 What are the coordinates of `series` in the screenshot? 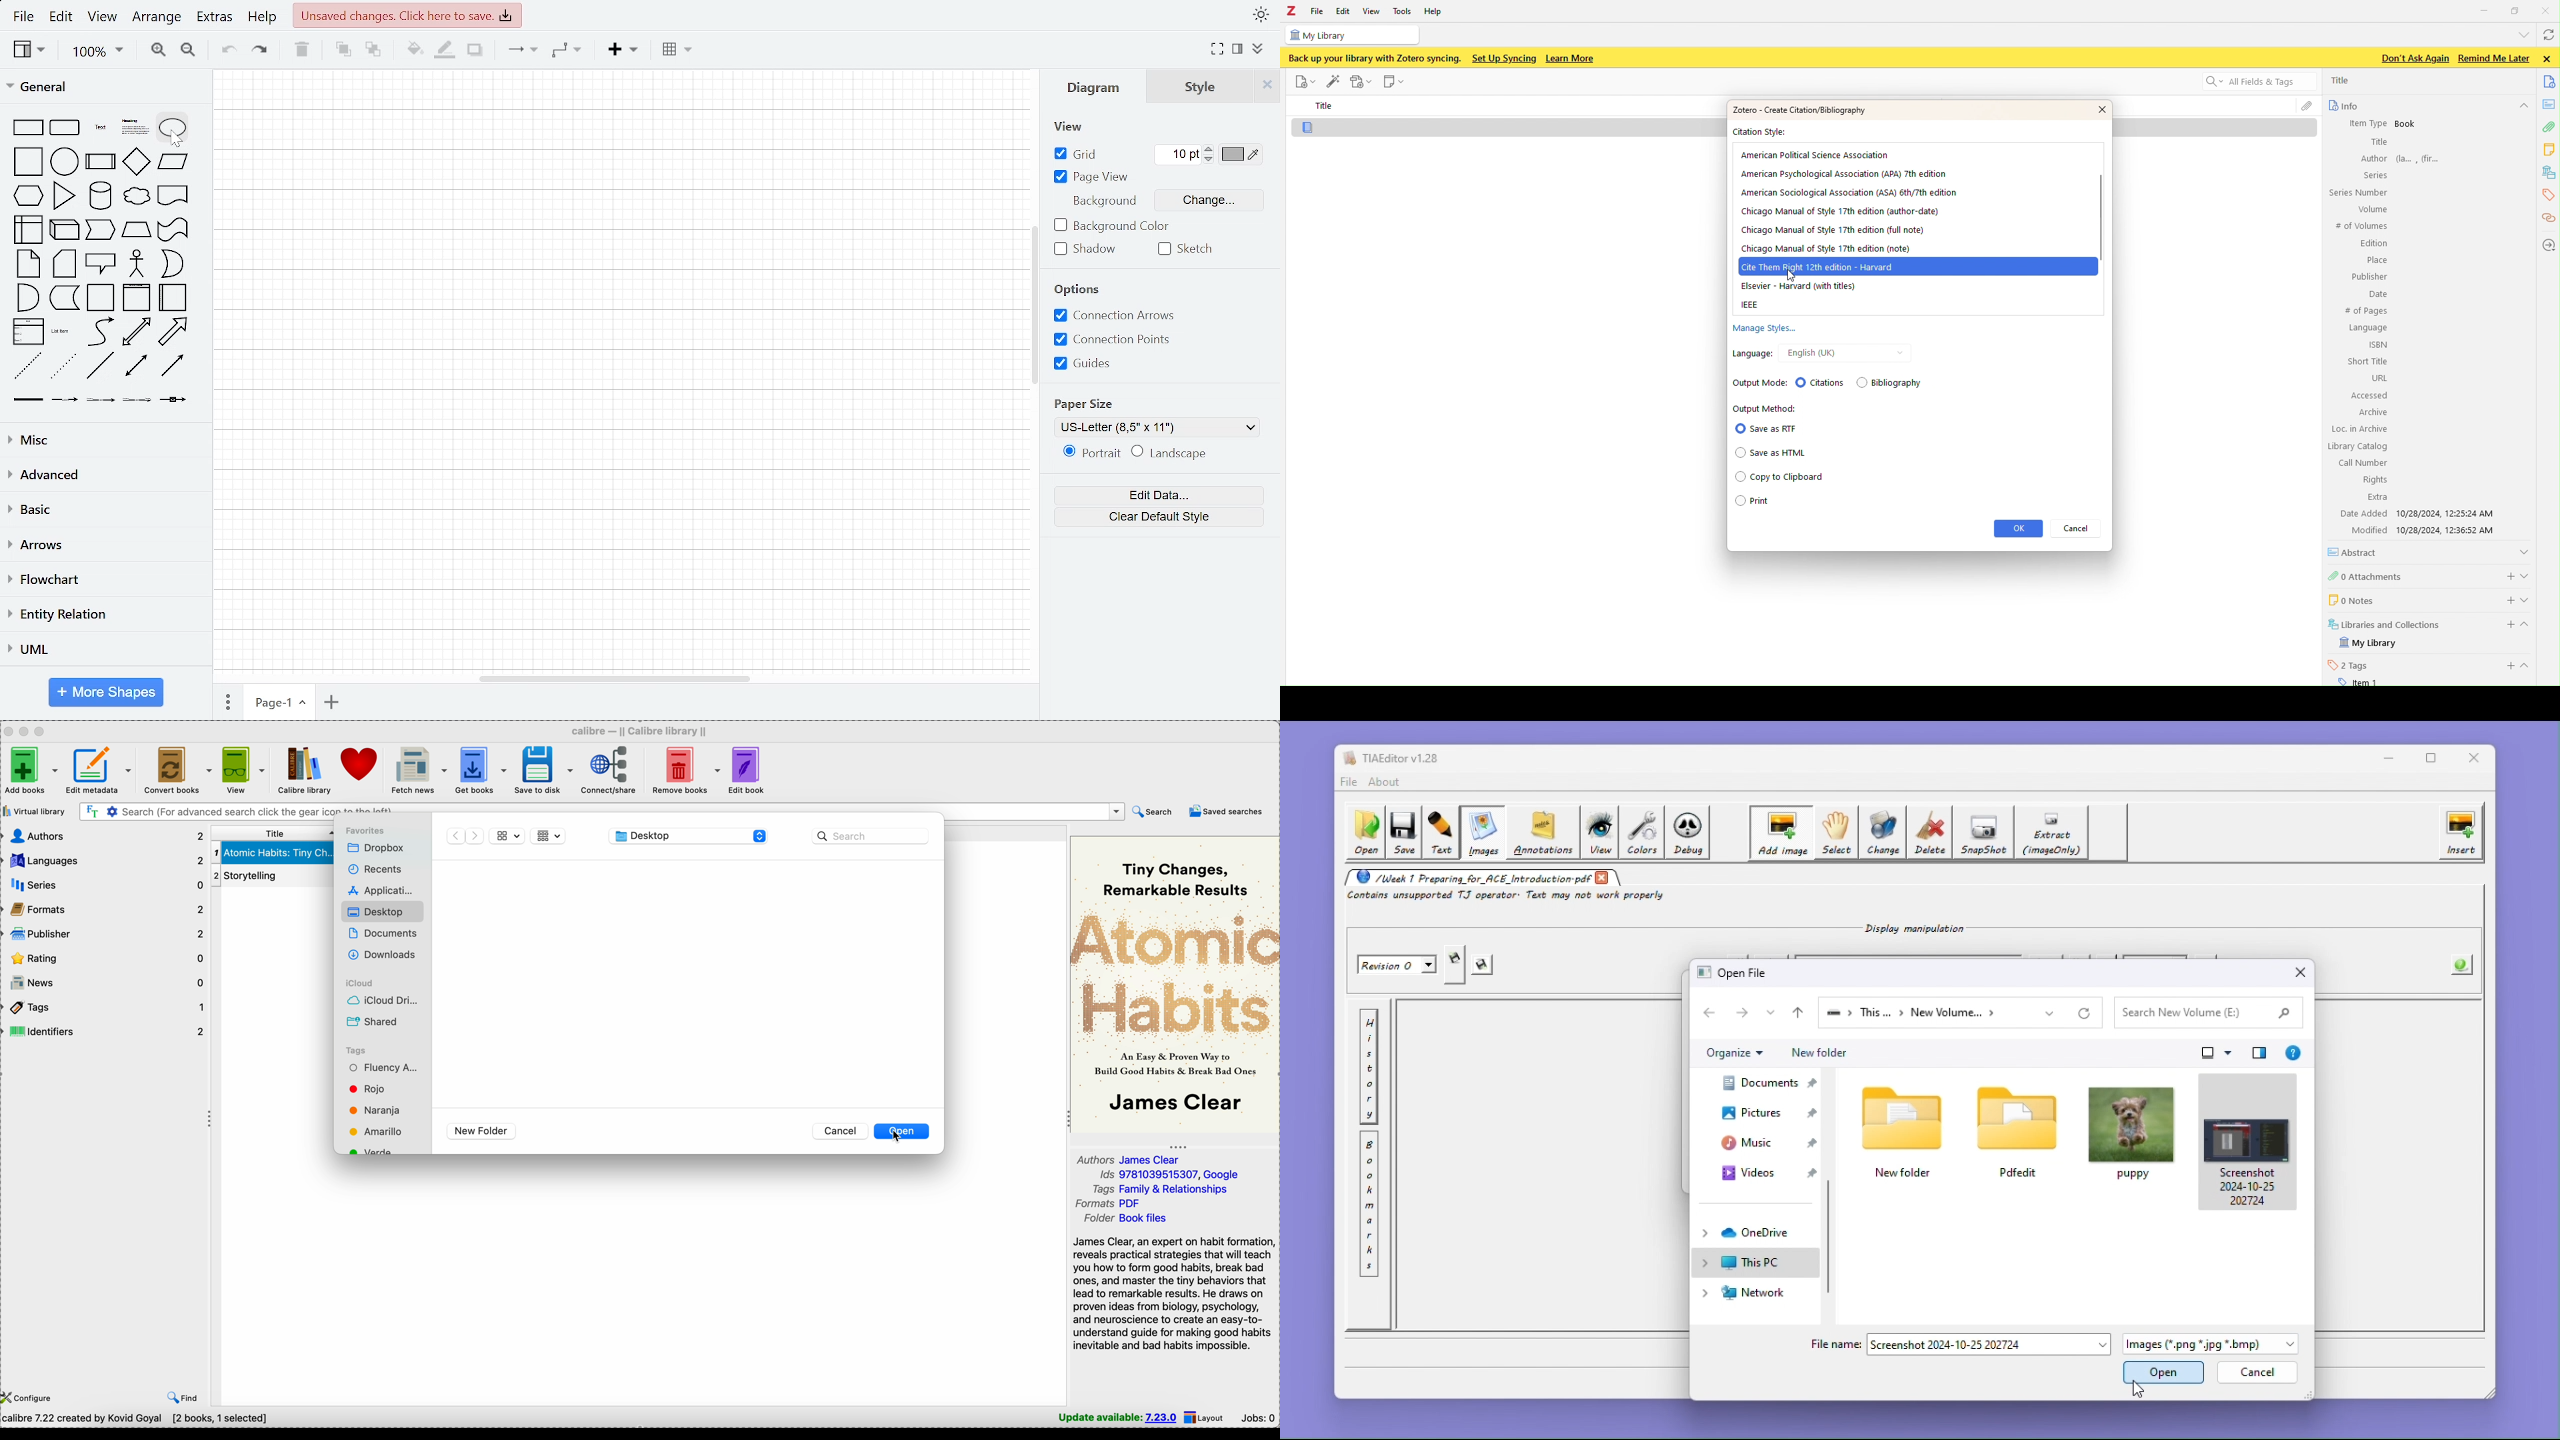 It's located at (106, 886).